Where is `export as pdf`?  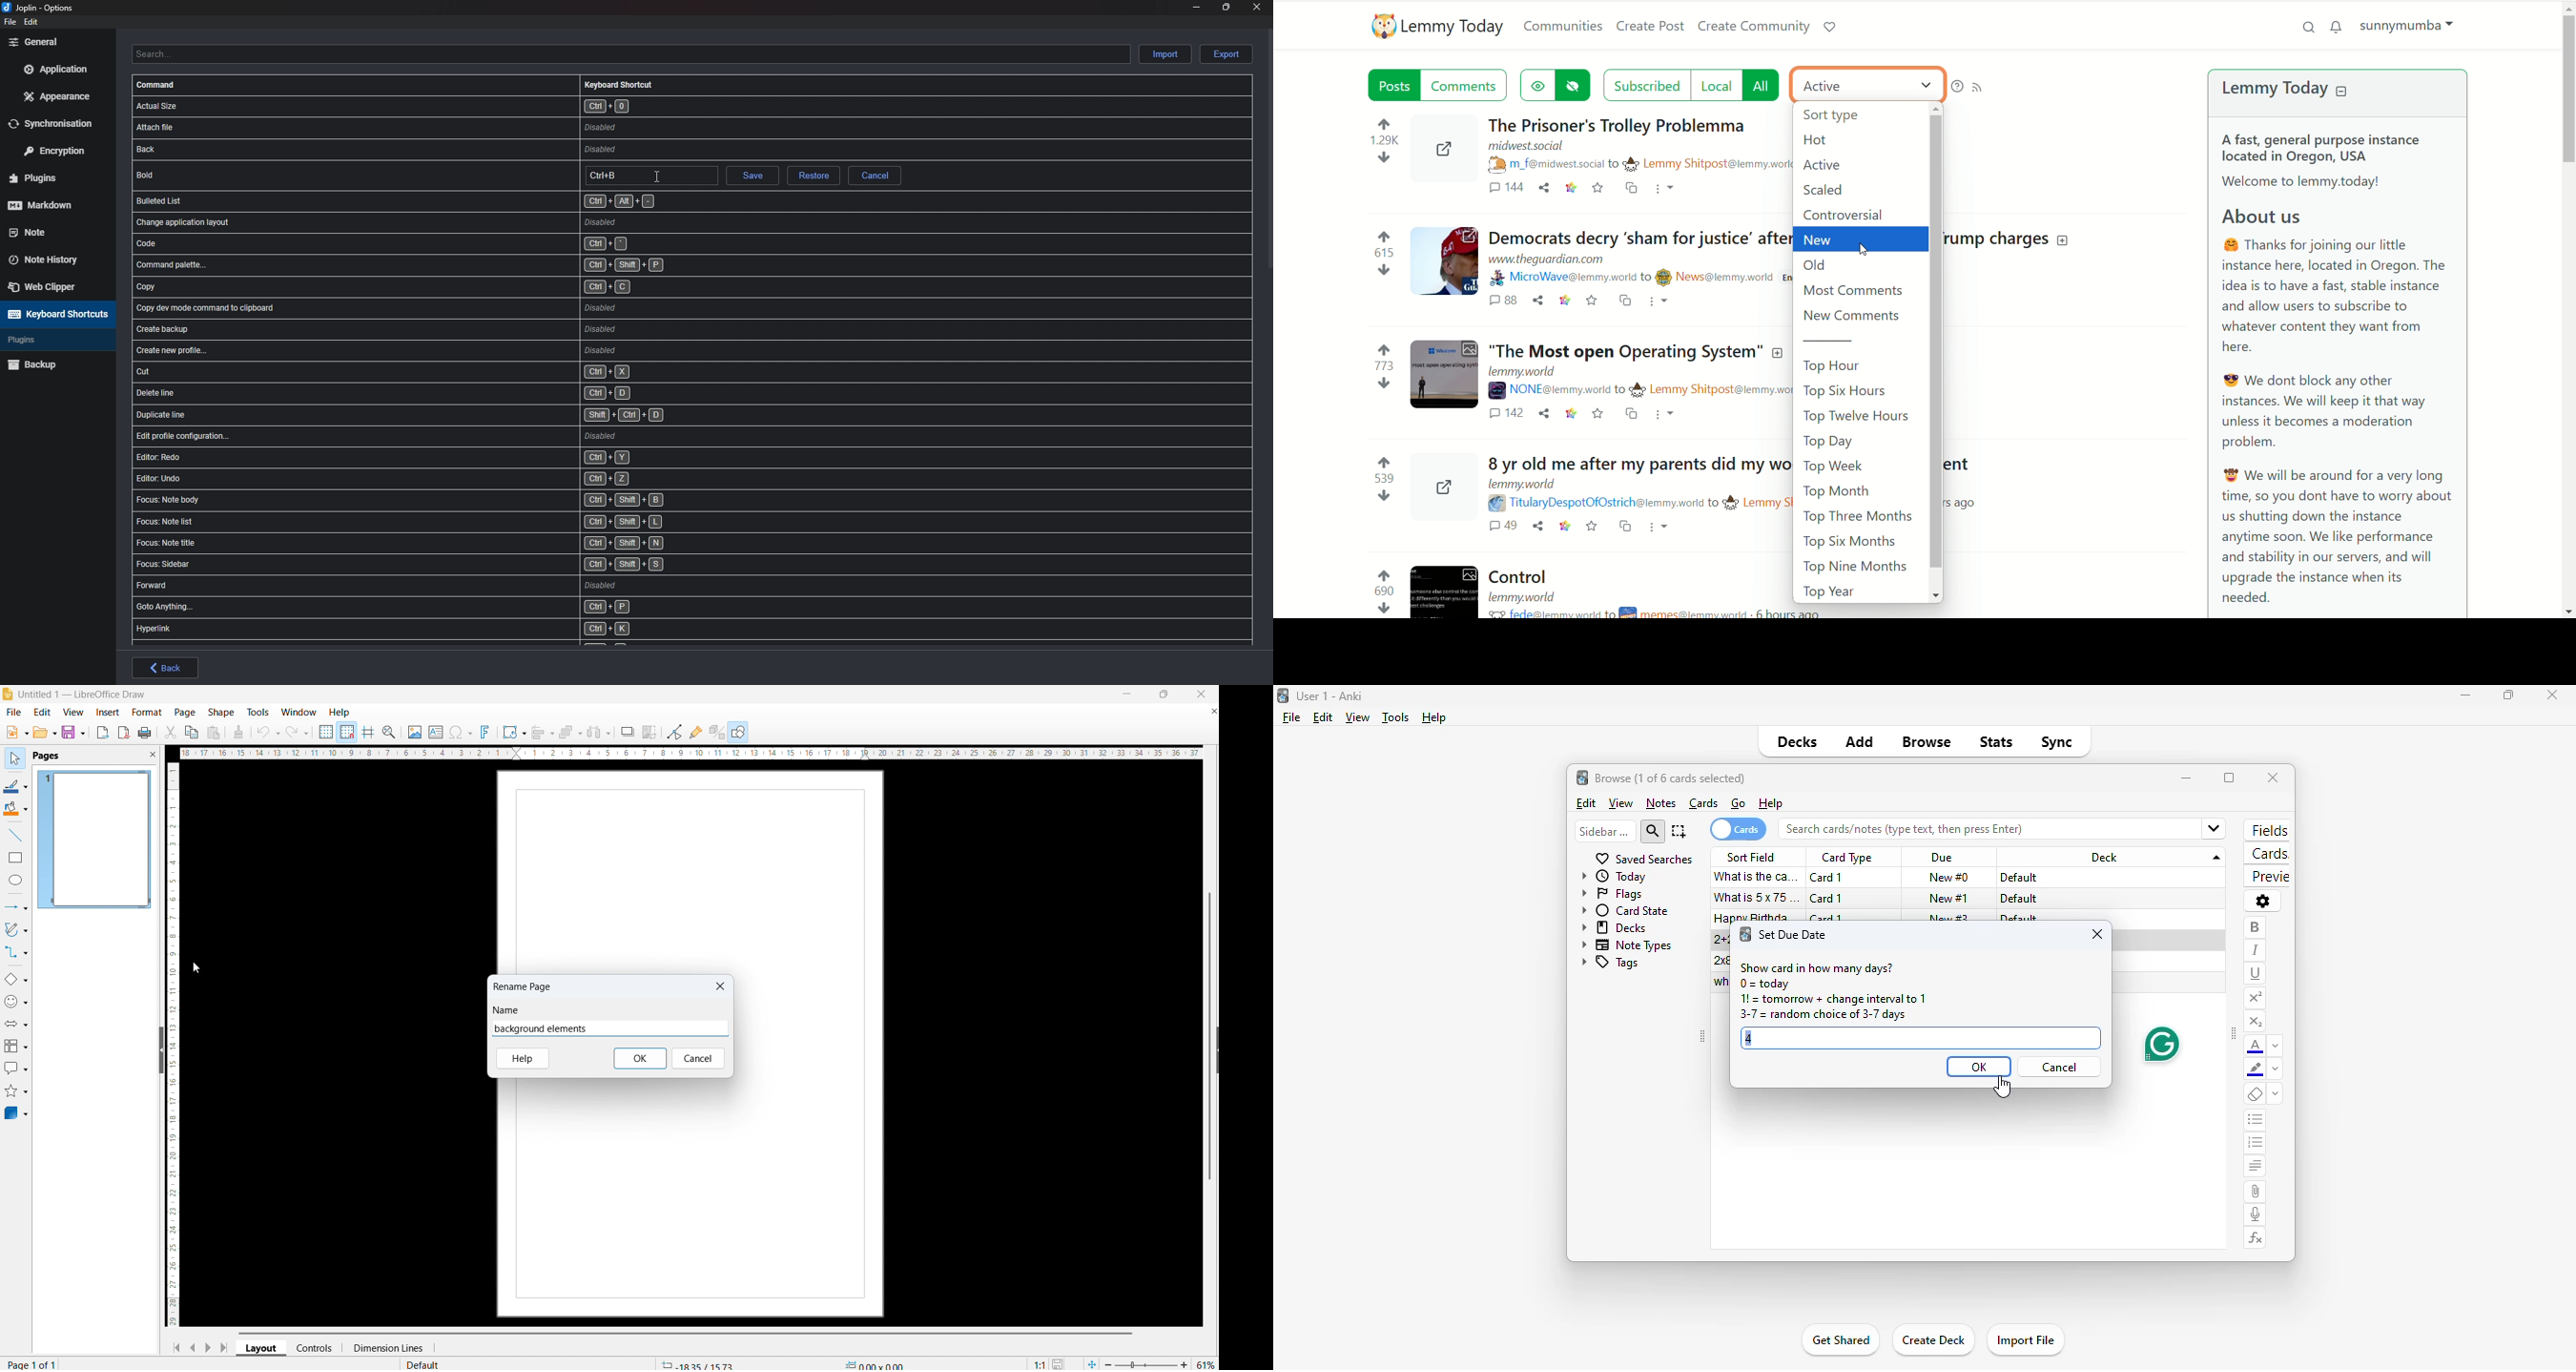 export as pdf is located at coordinates (124, 732).